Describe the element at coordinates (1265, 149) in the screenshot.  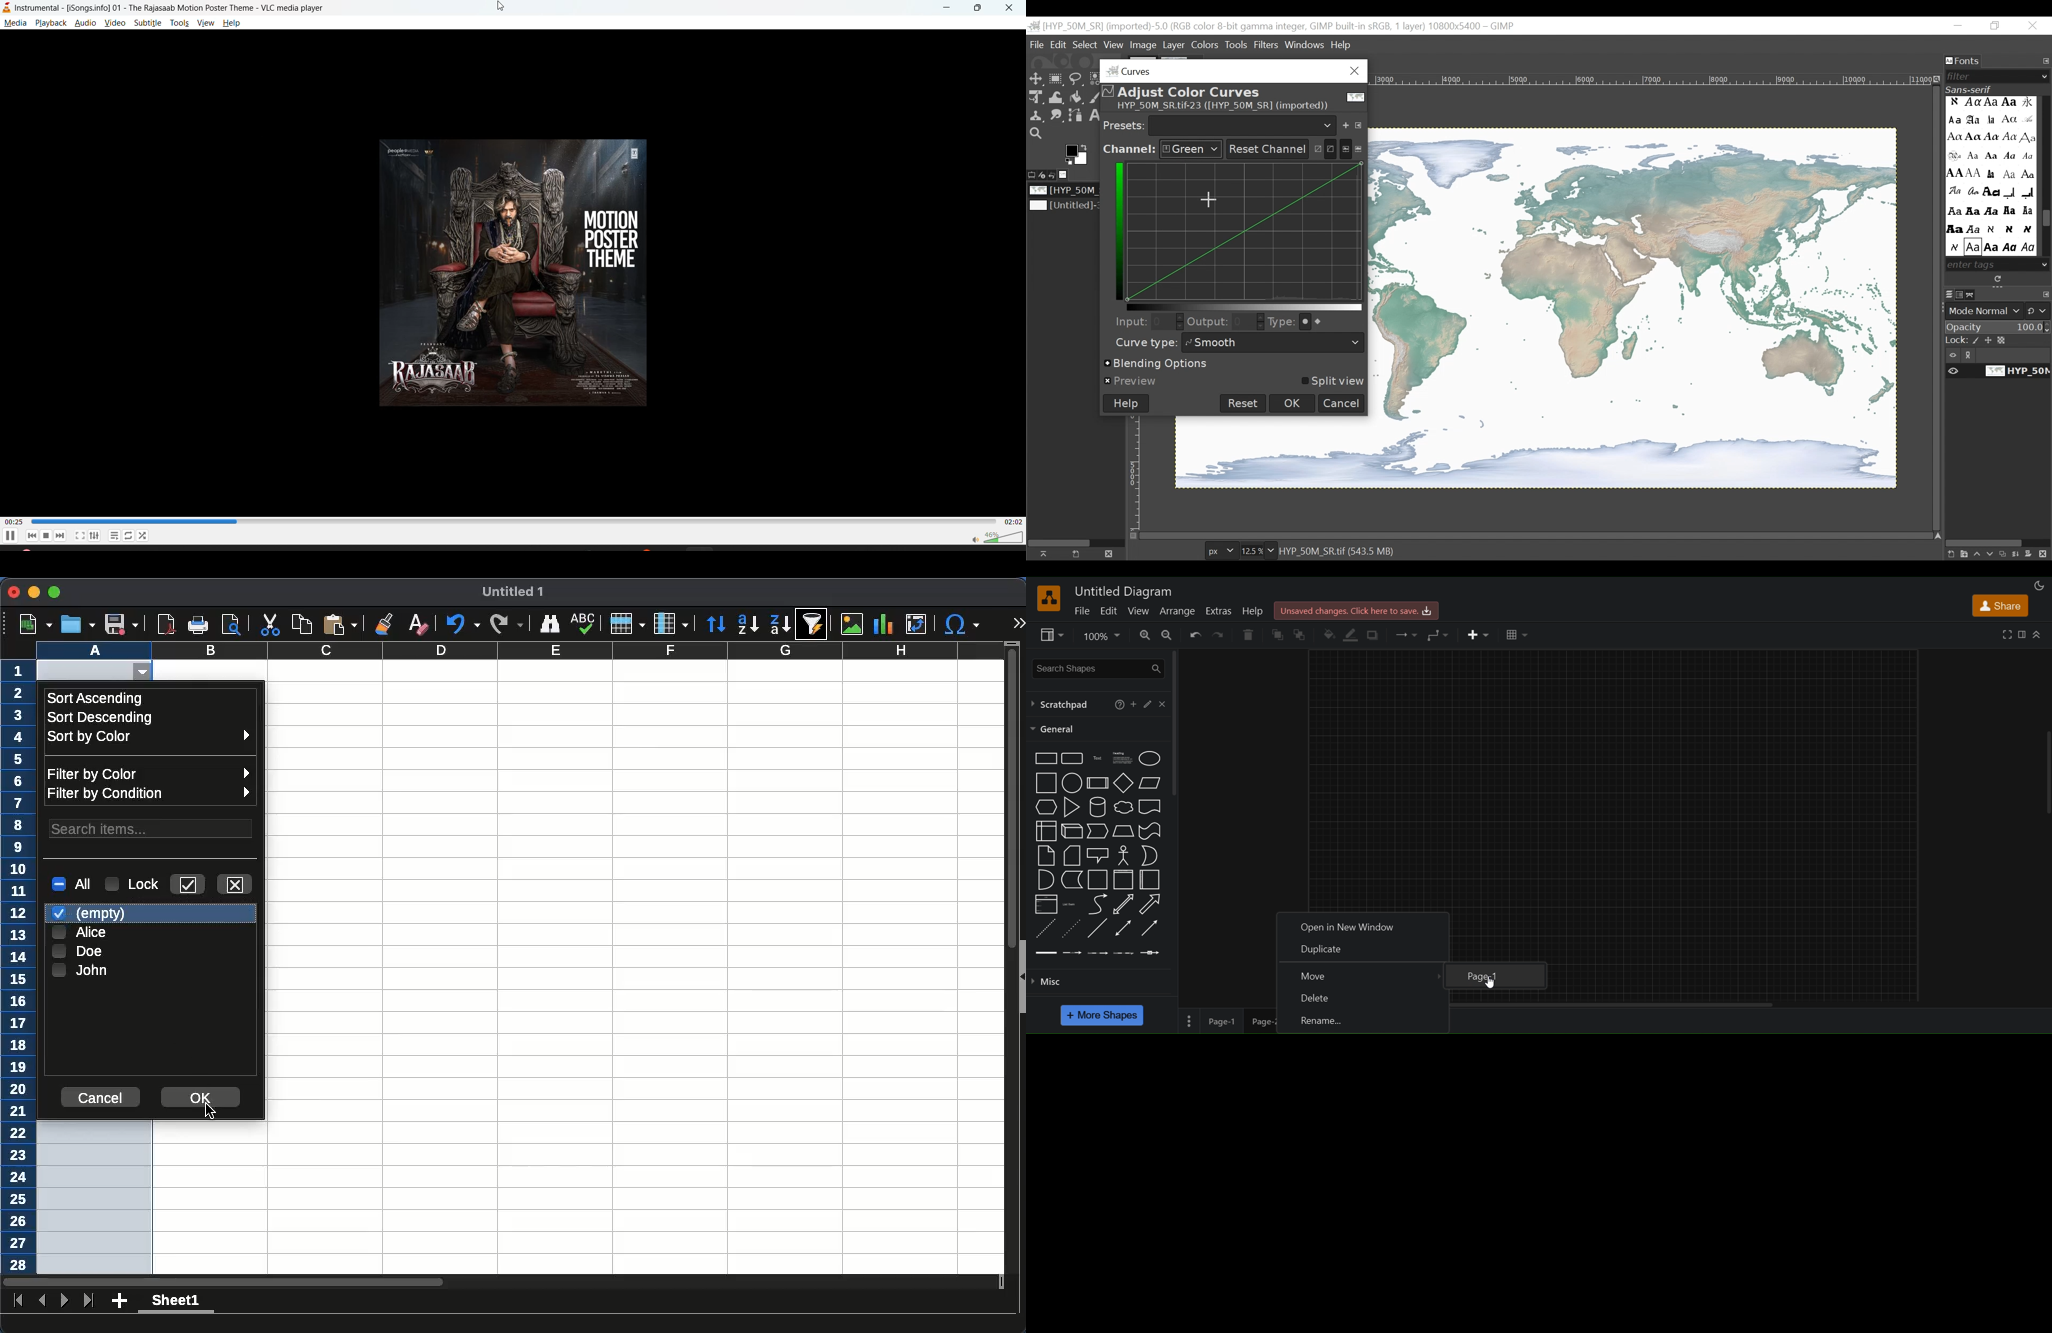
I see `Reset Channel` at that location.